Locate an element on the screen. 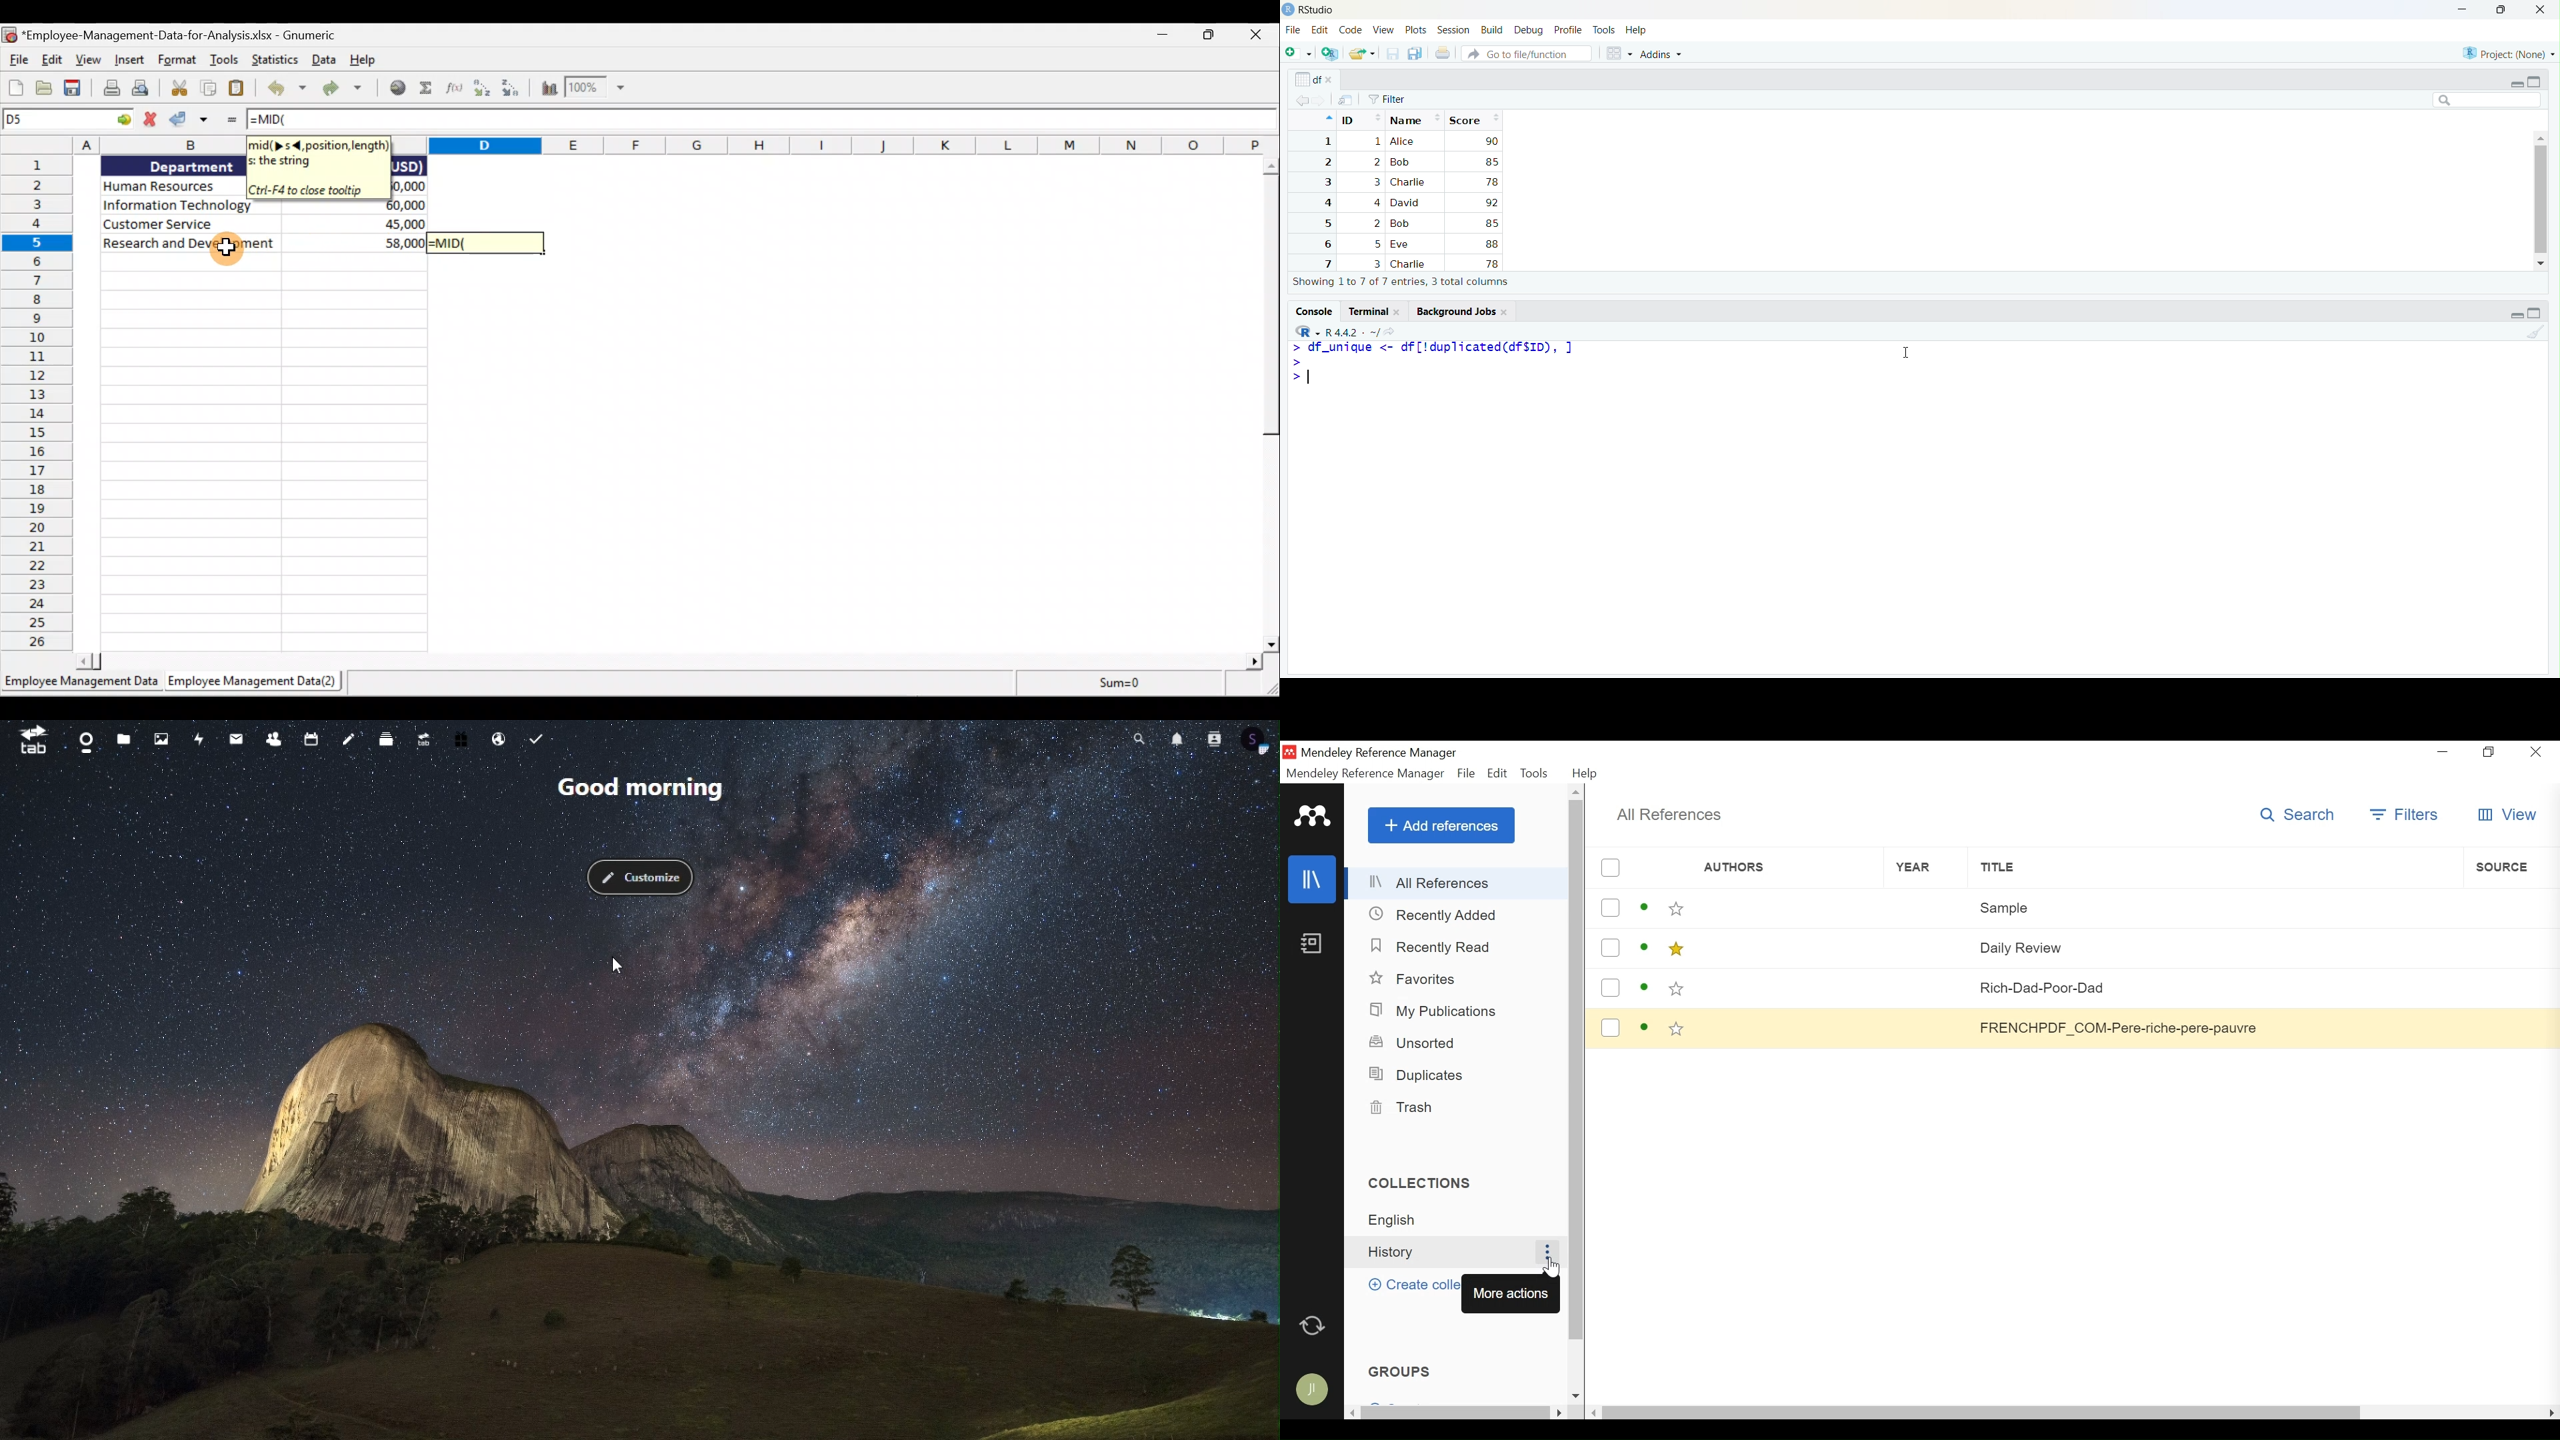 This screenshot has width=2576, height=1456. Debug is located at coordinates (1530, 30).